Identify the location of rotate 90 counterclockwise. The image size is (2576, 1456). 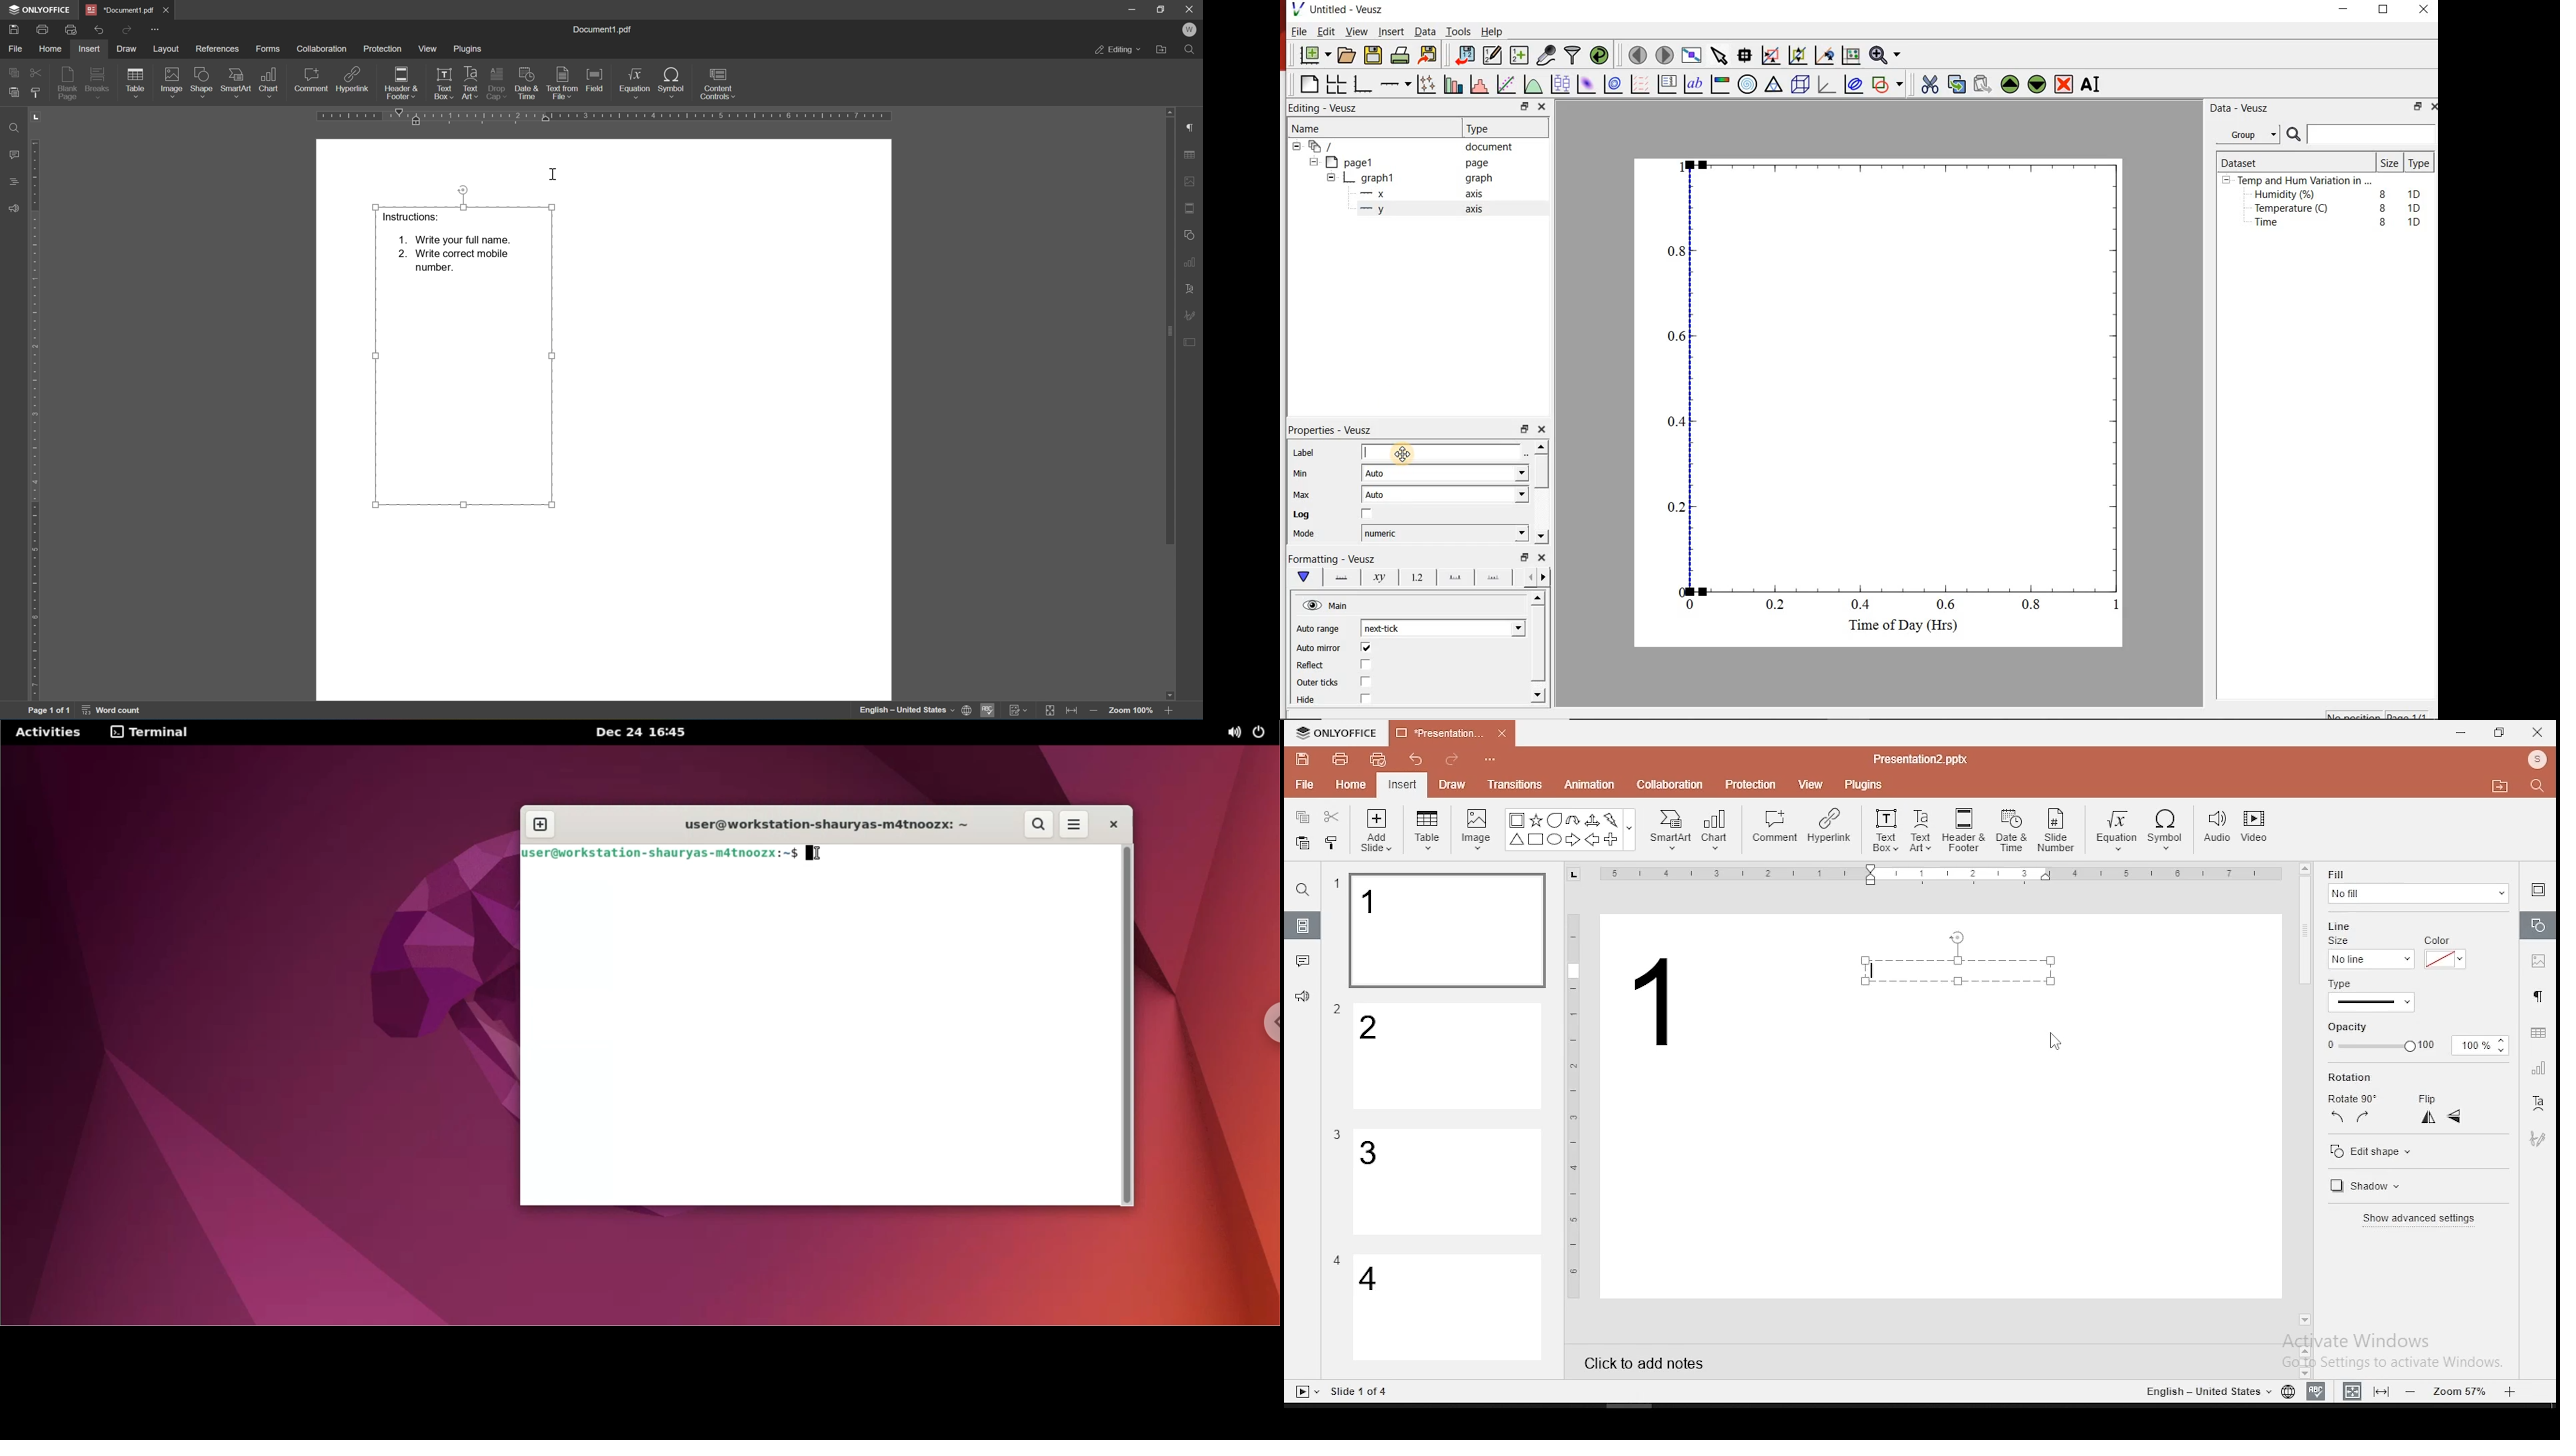
(2338, 1116).